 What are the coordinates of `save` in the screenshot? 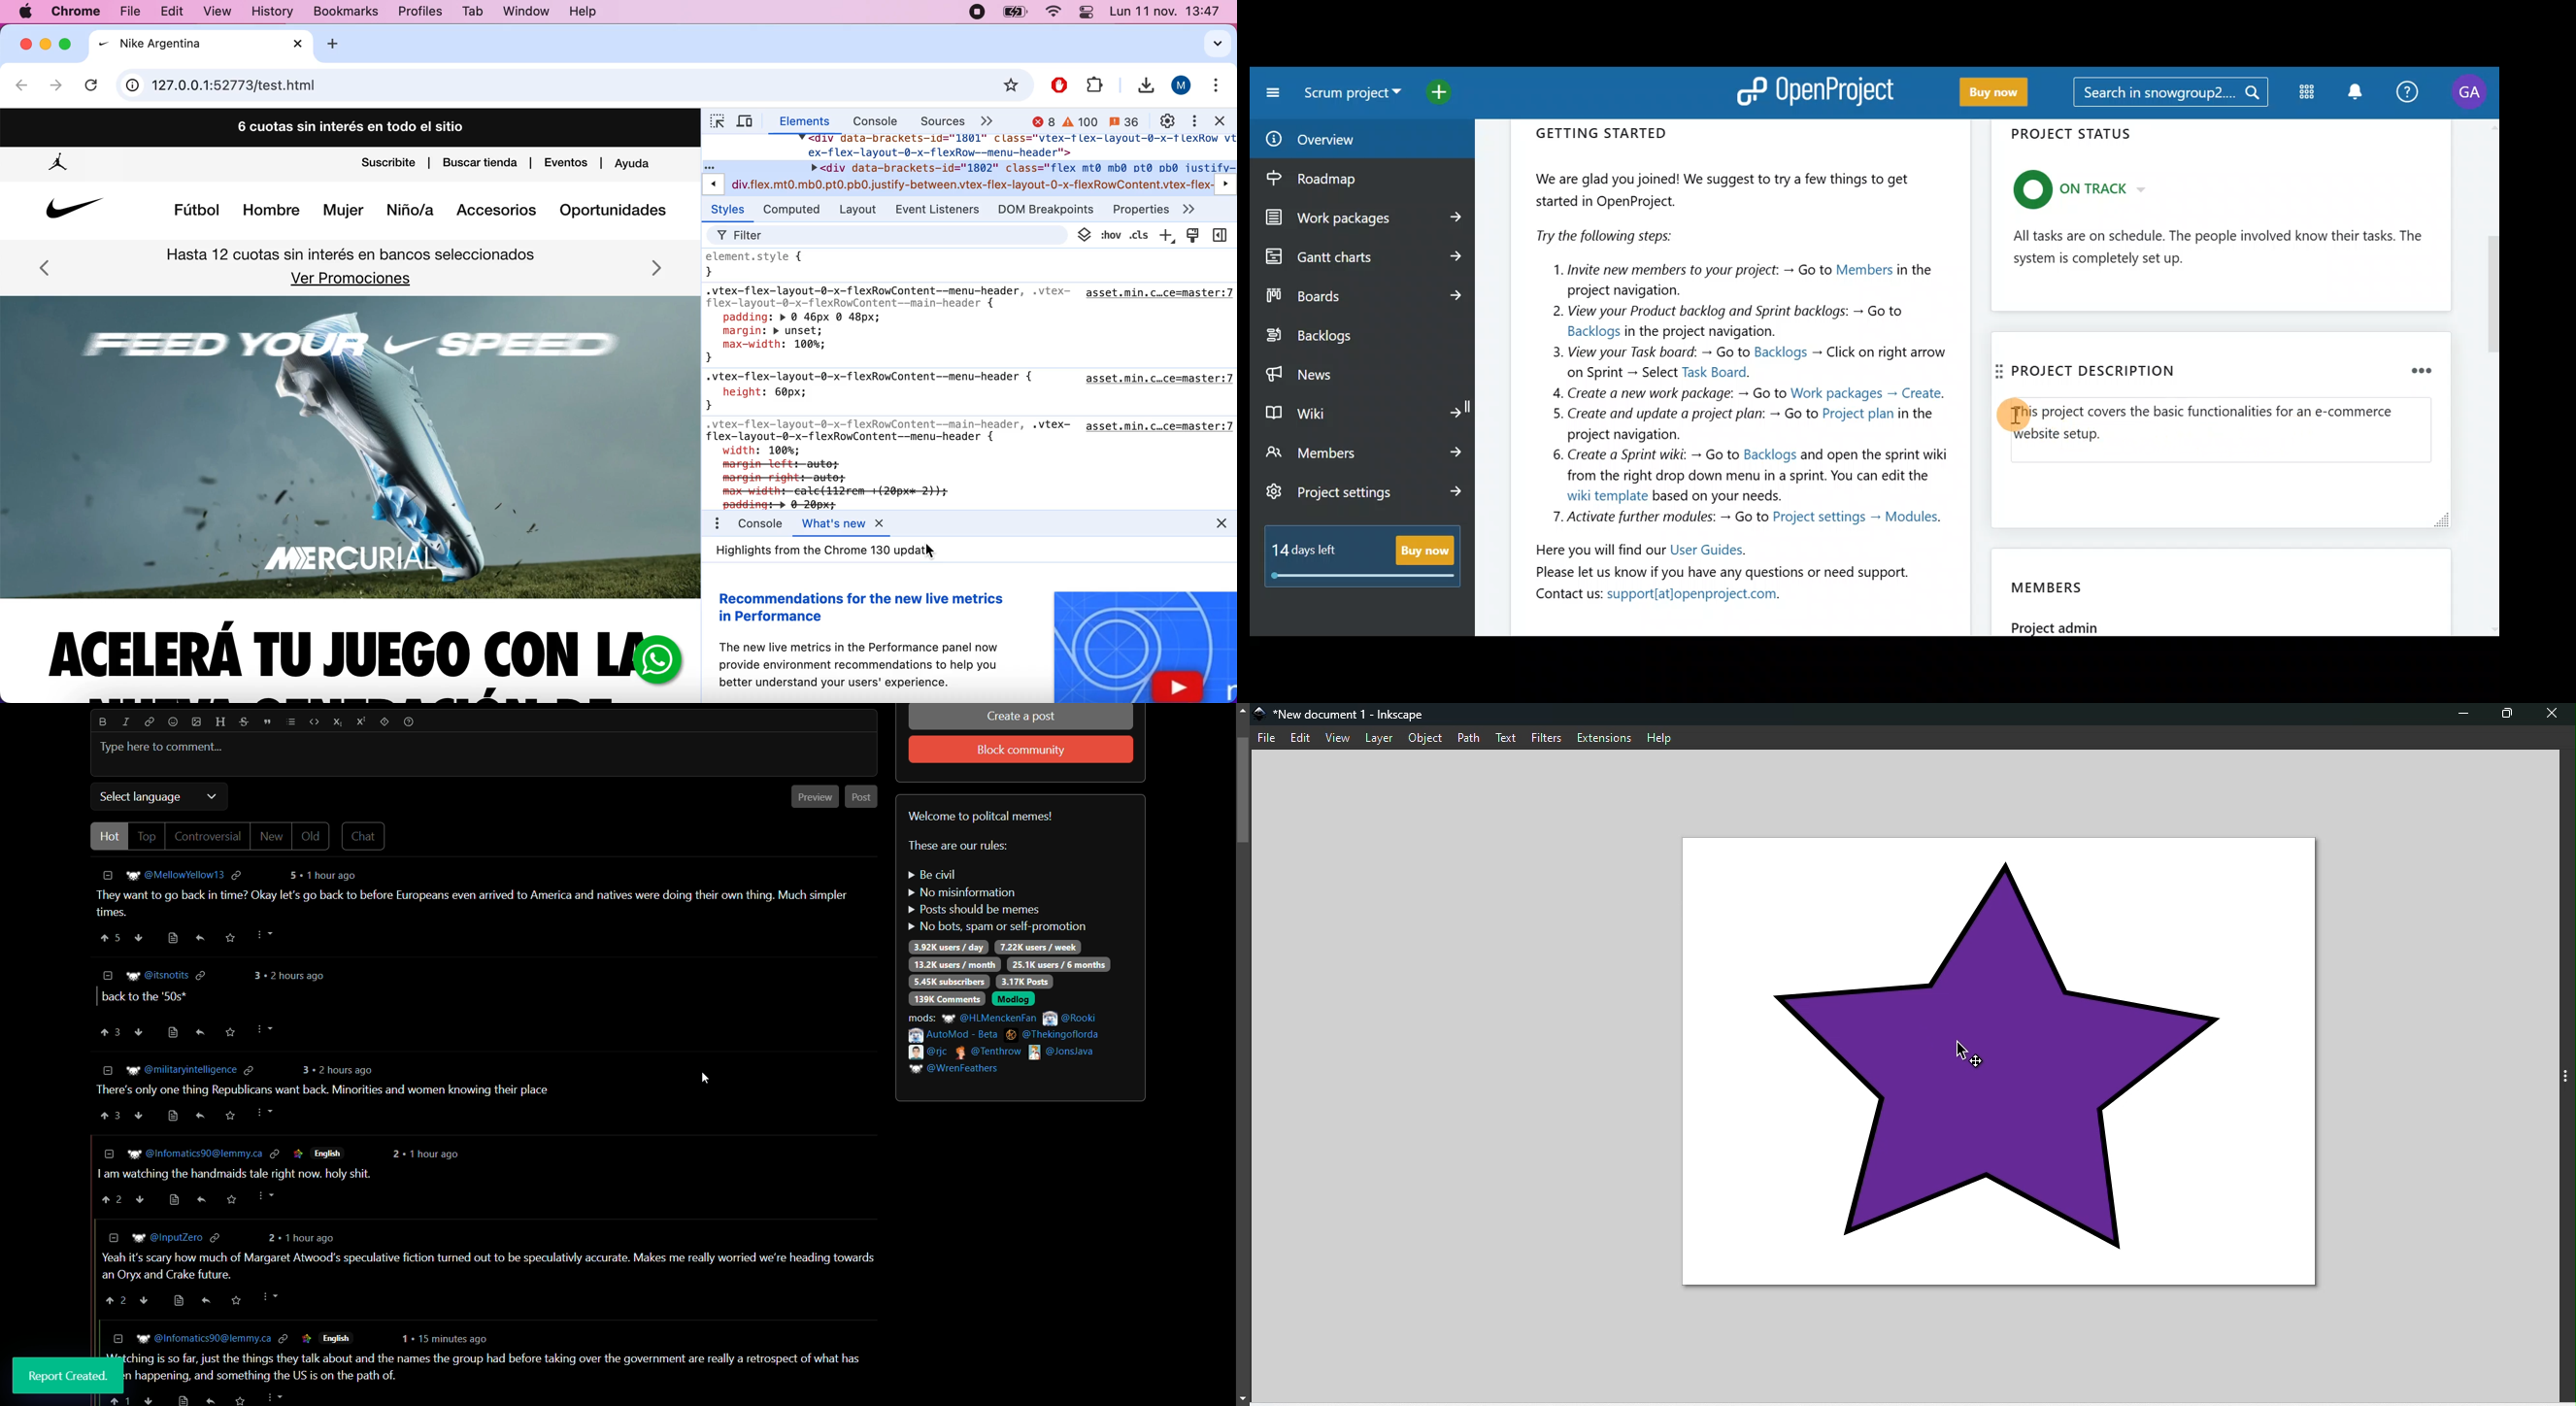 It's located at (230, 1034).